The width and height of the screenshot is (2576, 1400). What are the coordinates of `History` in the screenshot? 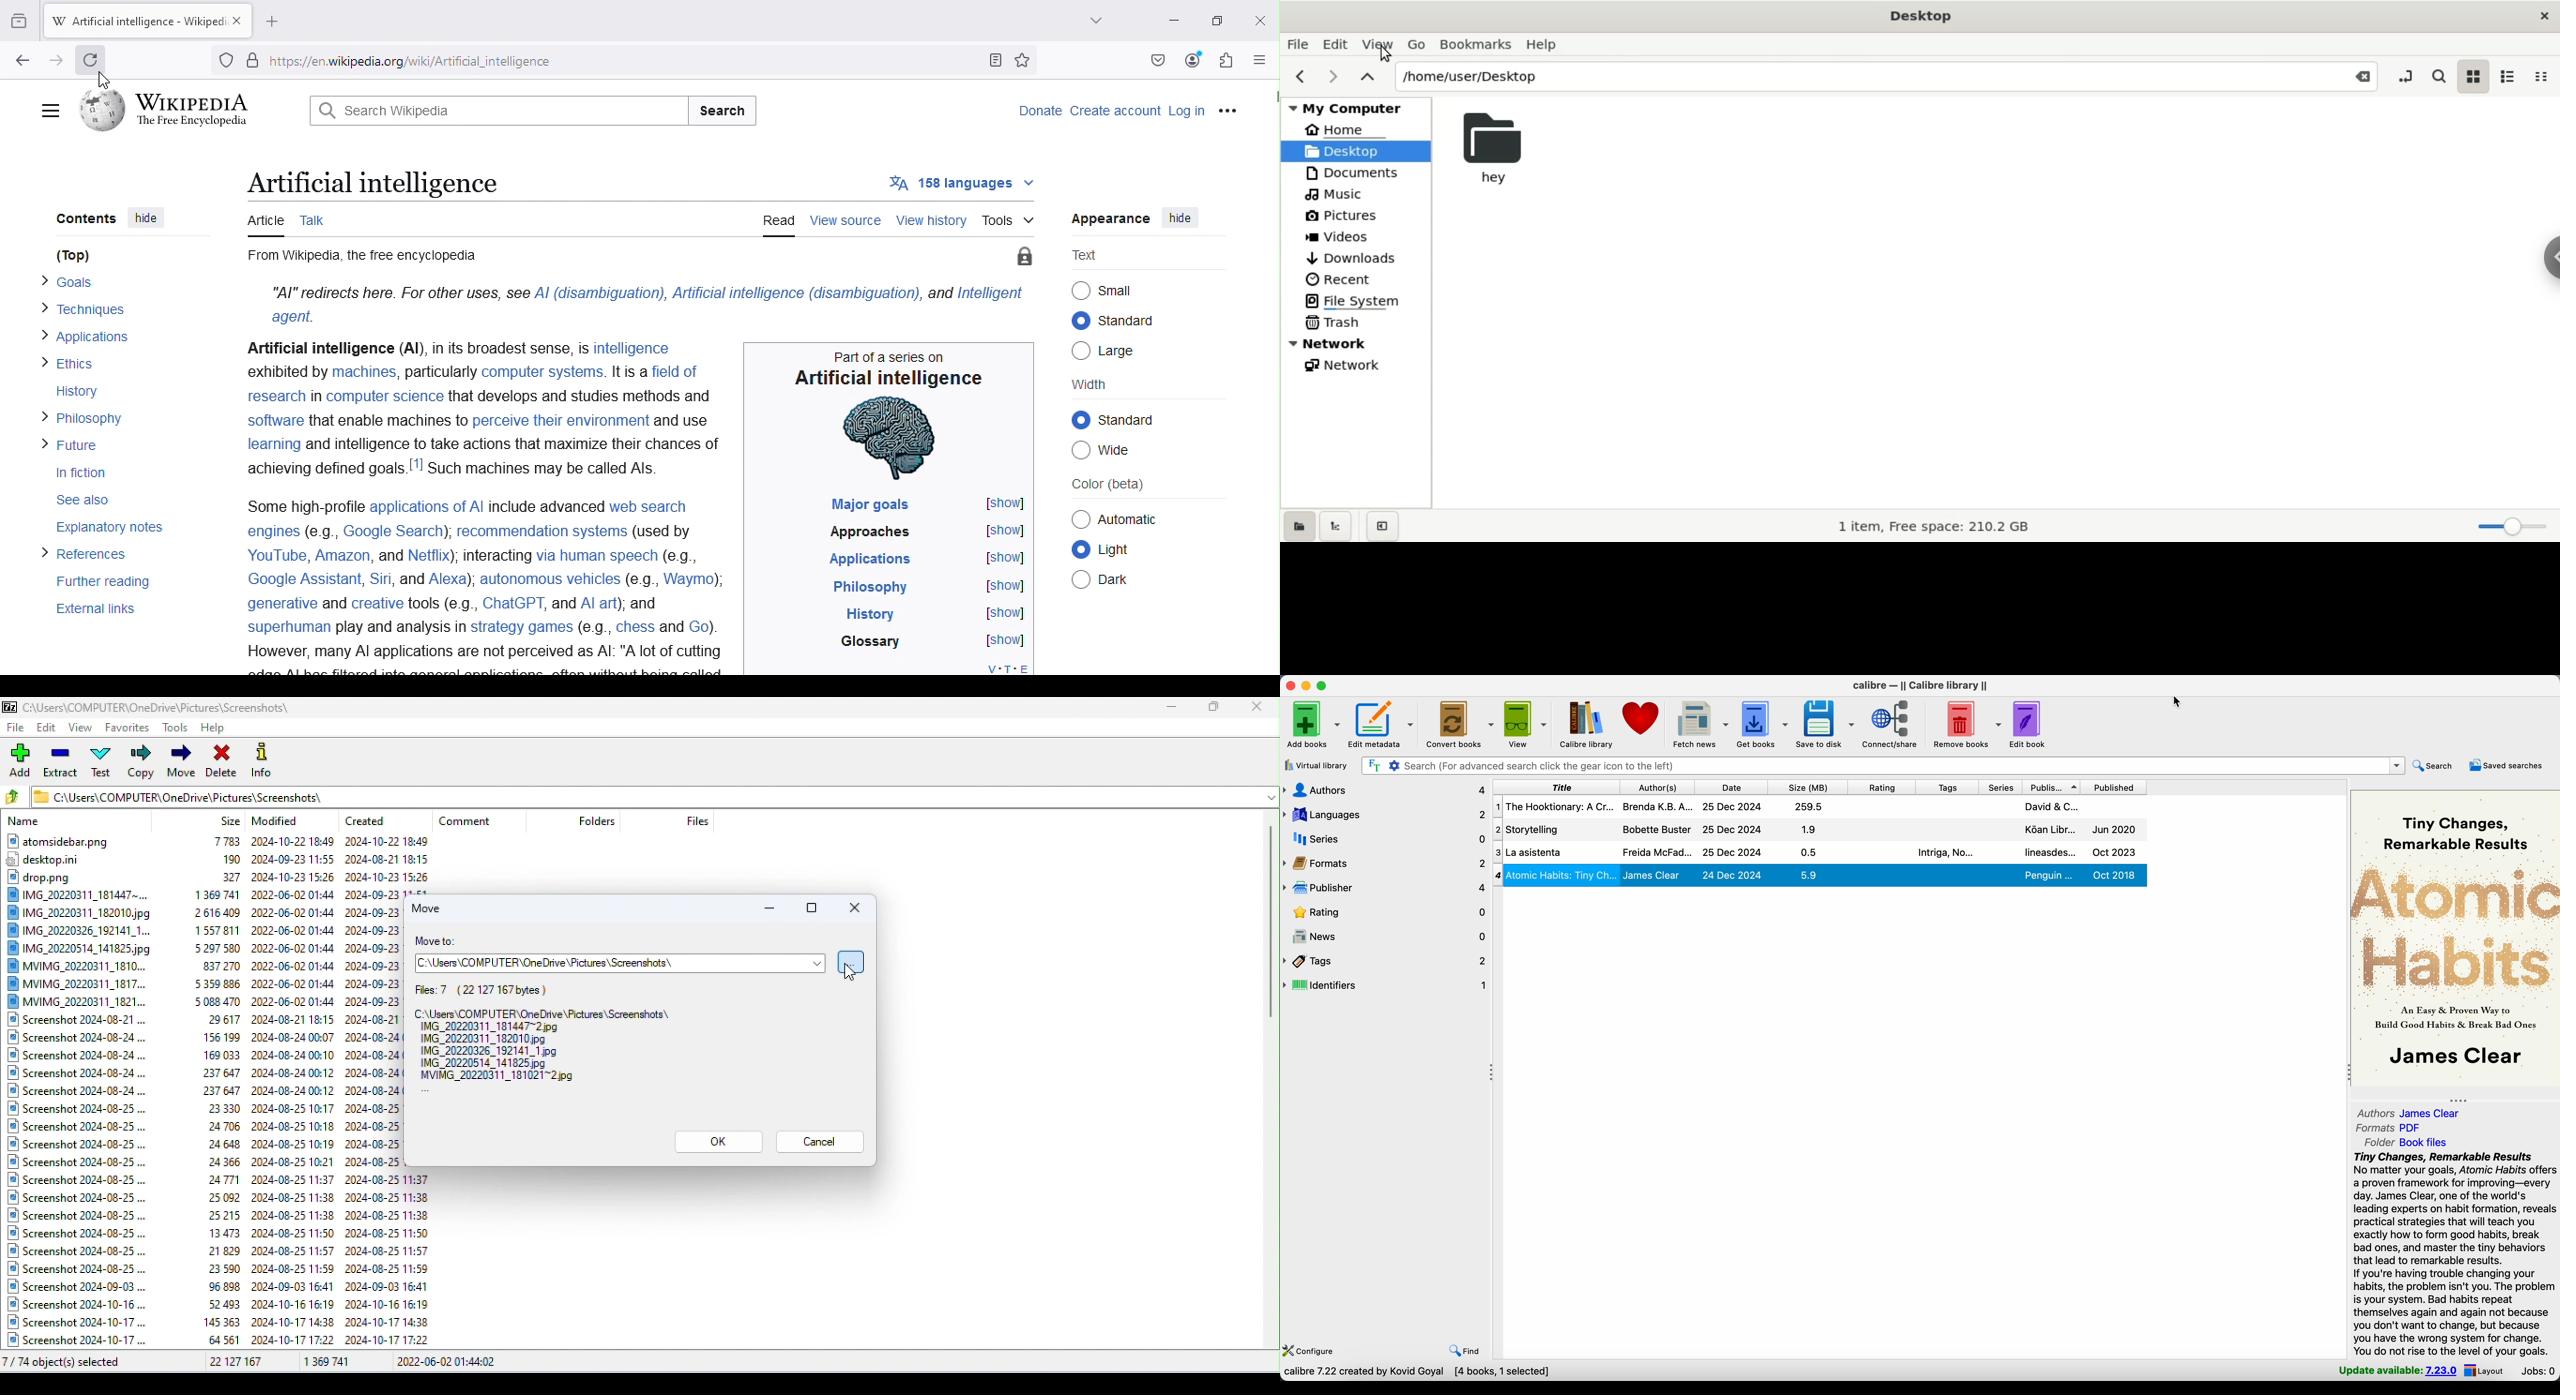 It's located at (69, 395).